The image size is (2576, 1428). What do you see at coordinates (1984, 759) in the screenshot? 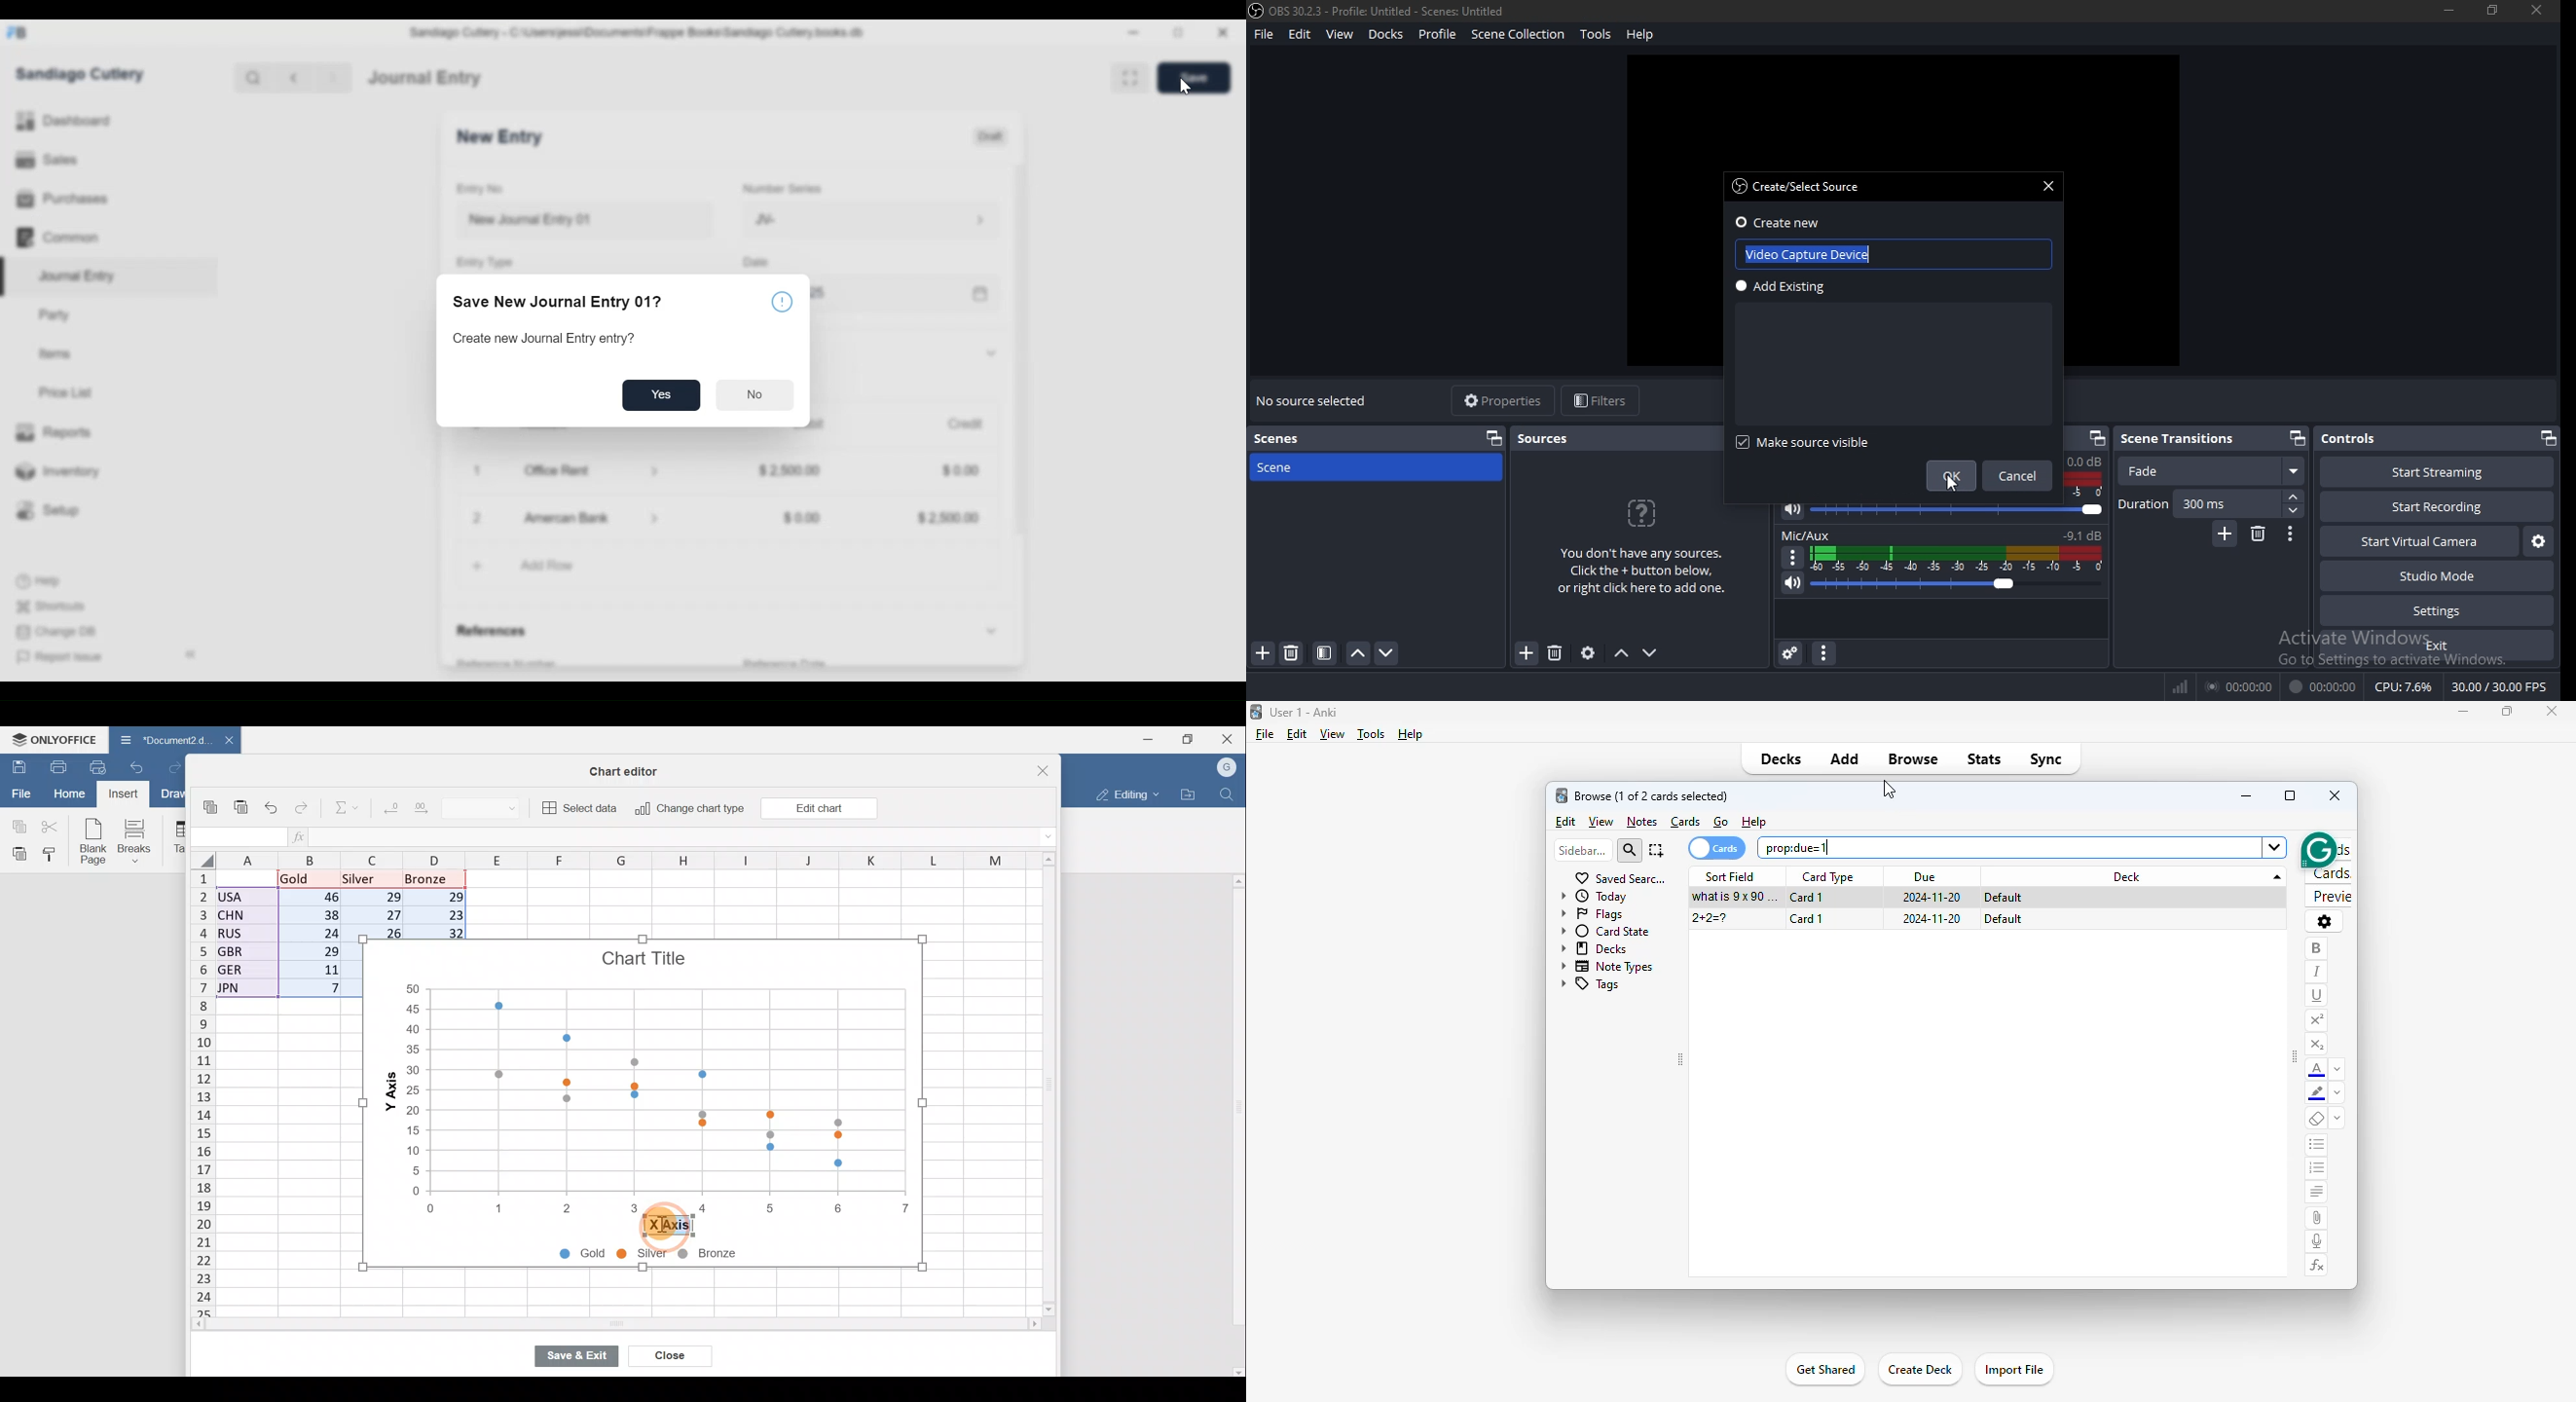
I see `stats` at bounding box center [1984, 759].